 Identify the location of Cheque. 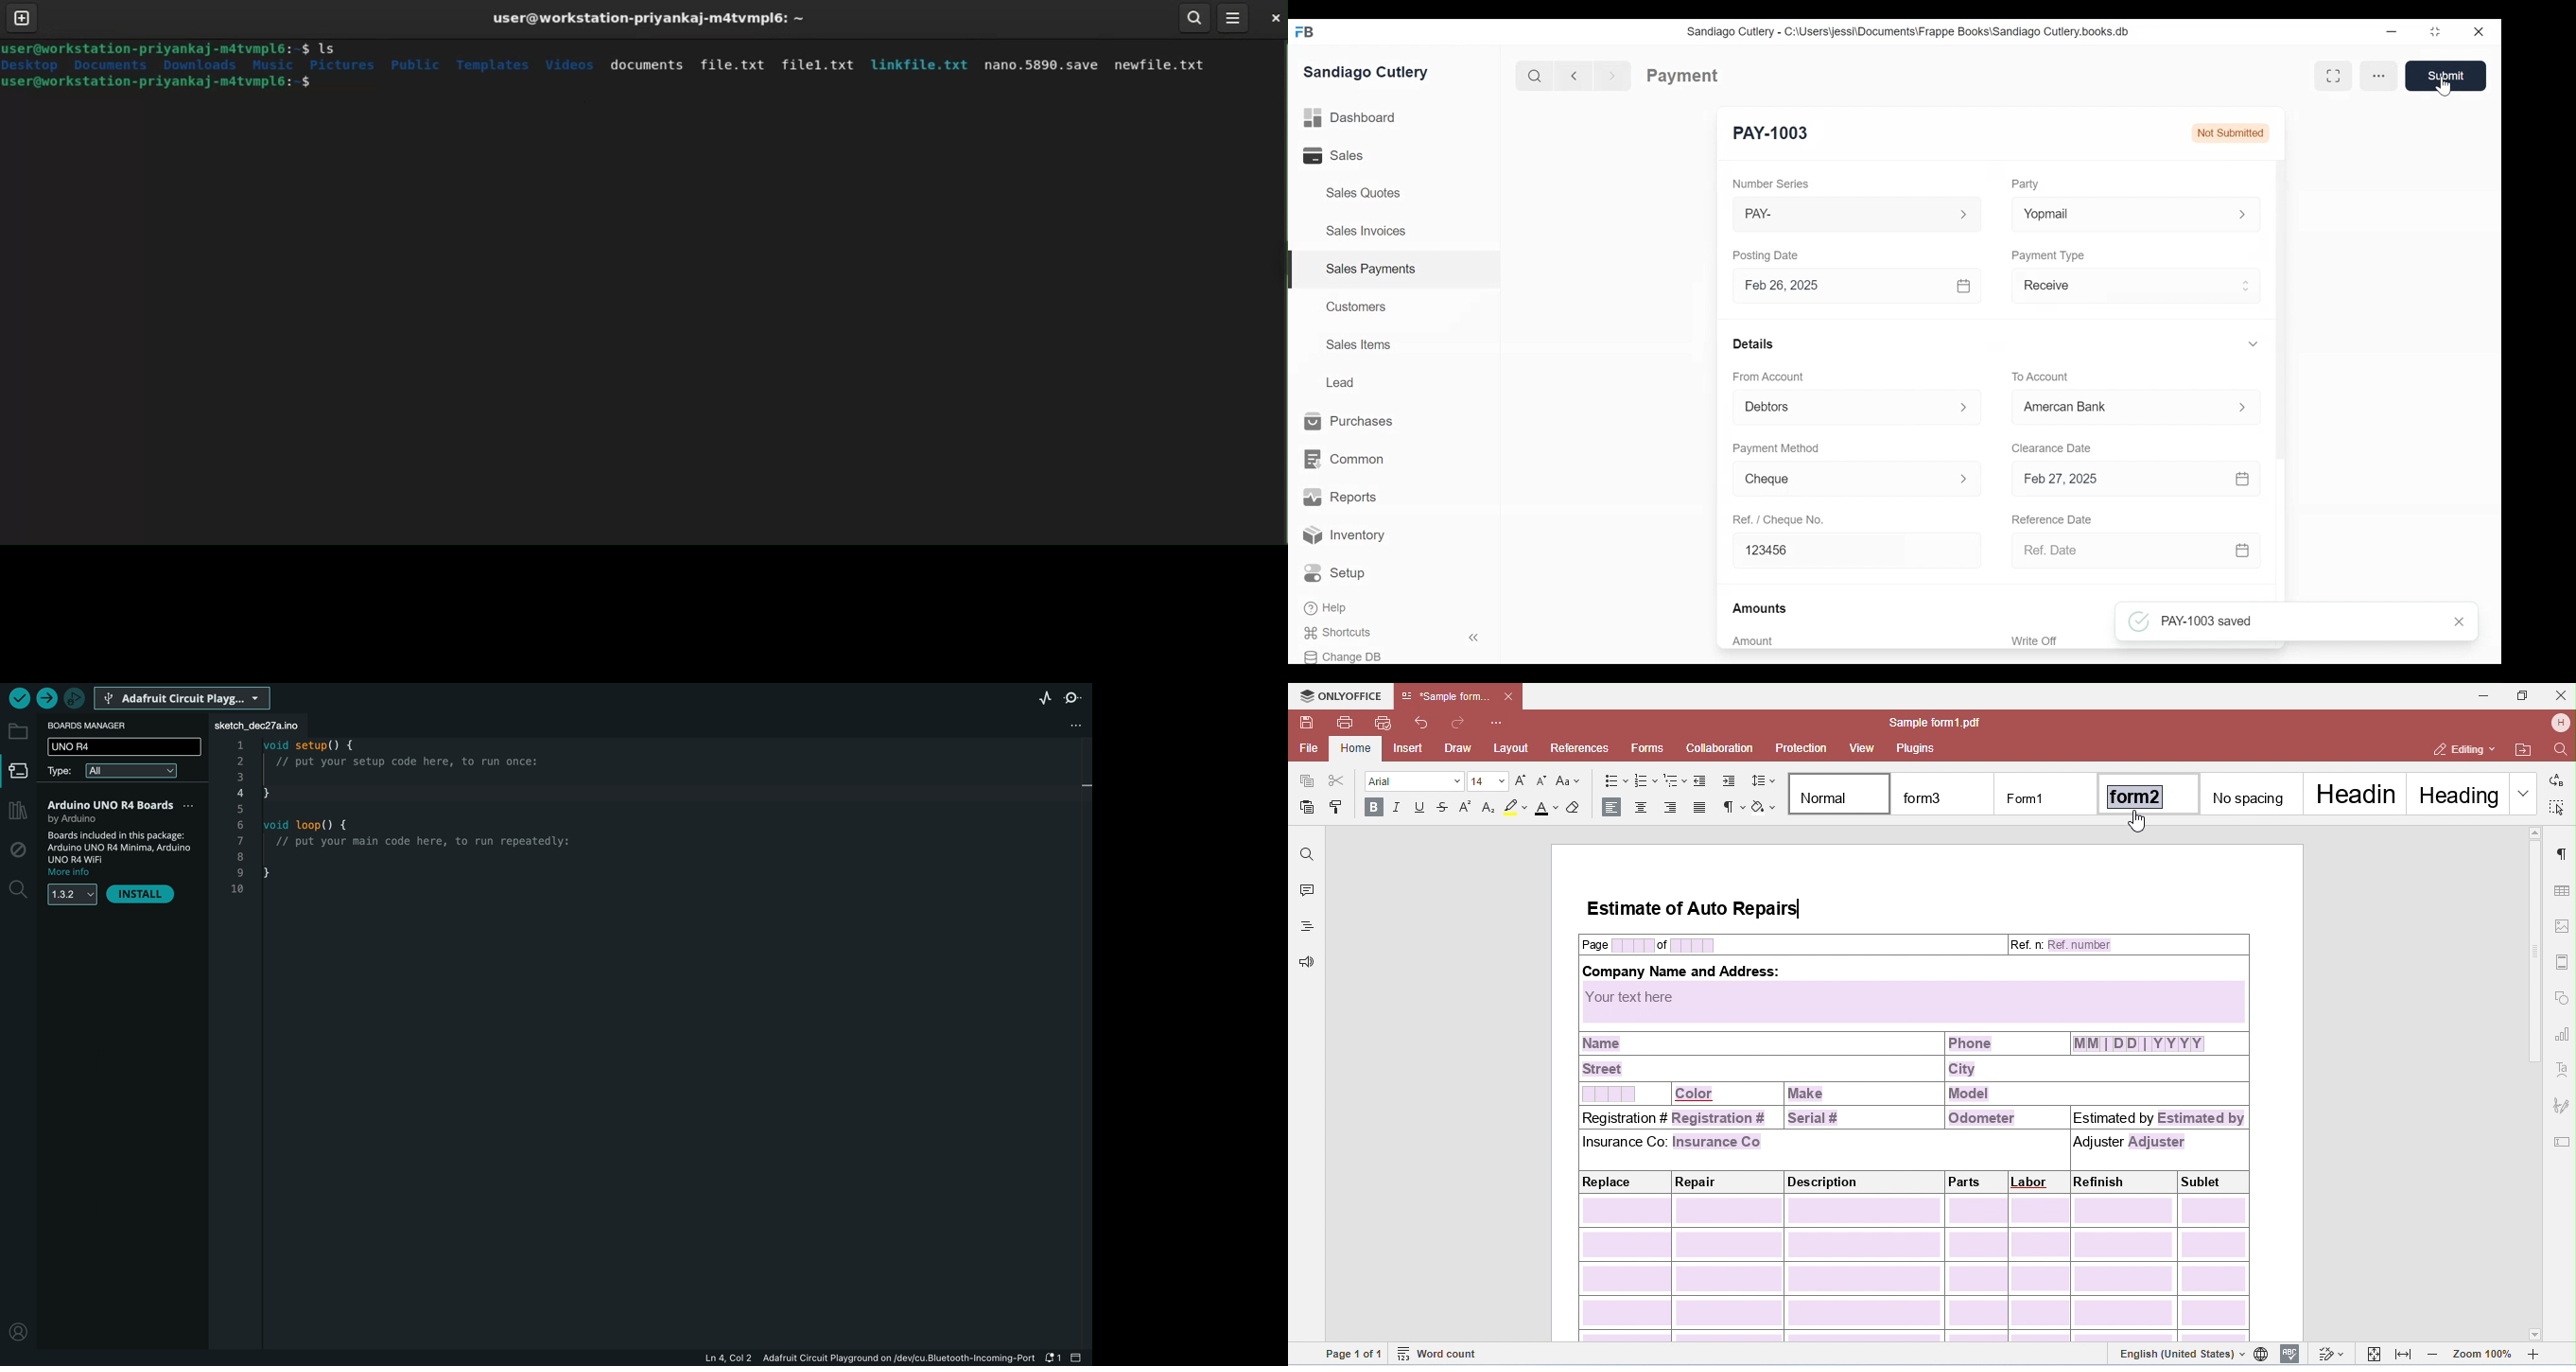
(1841, 479).